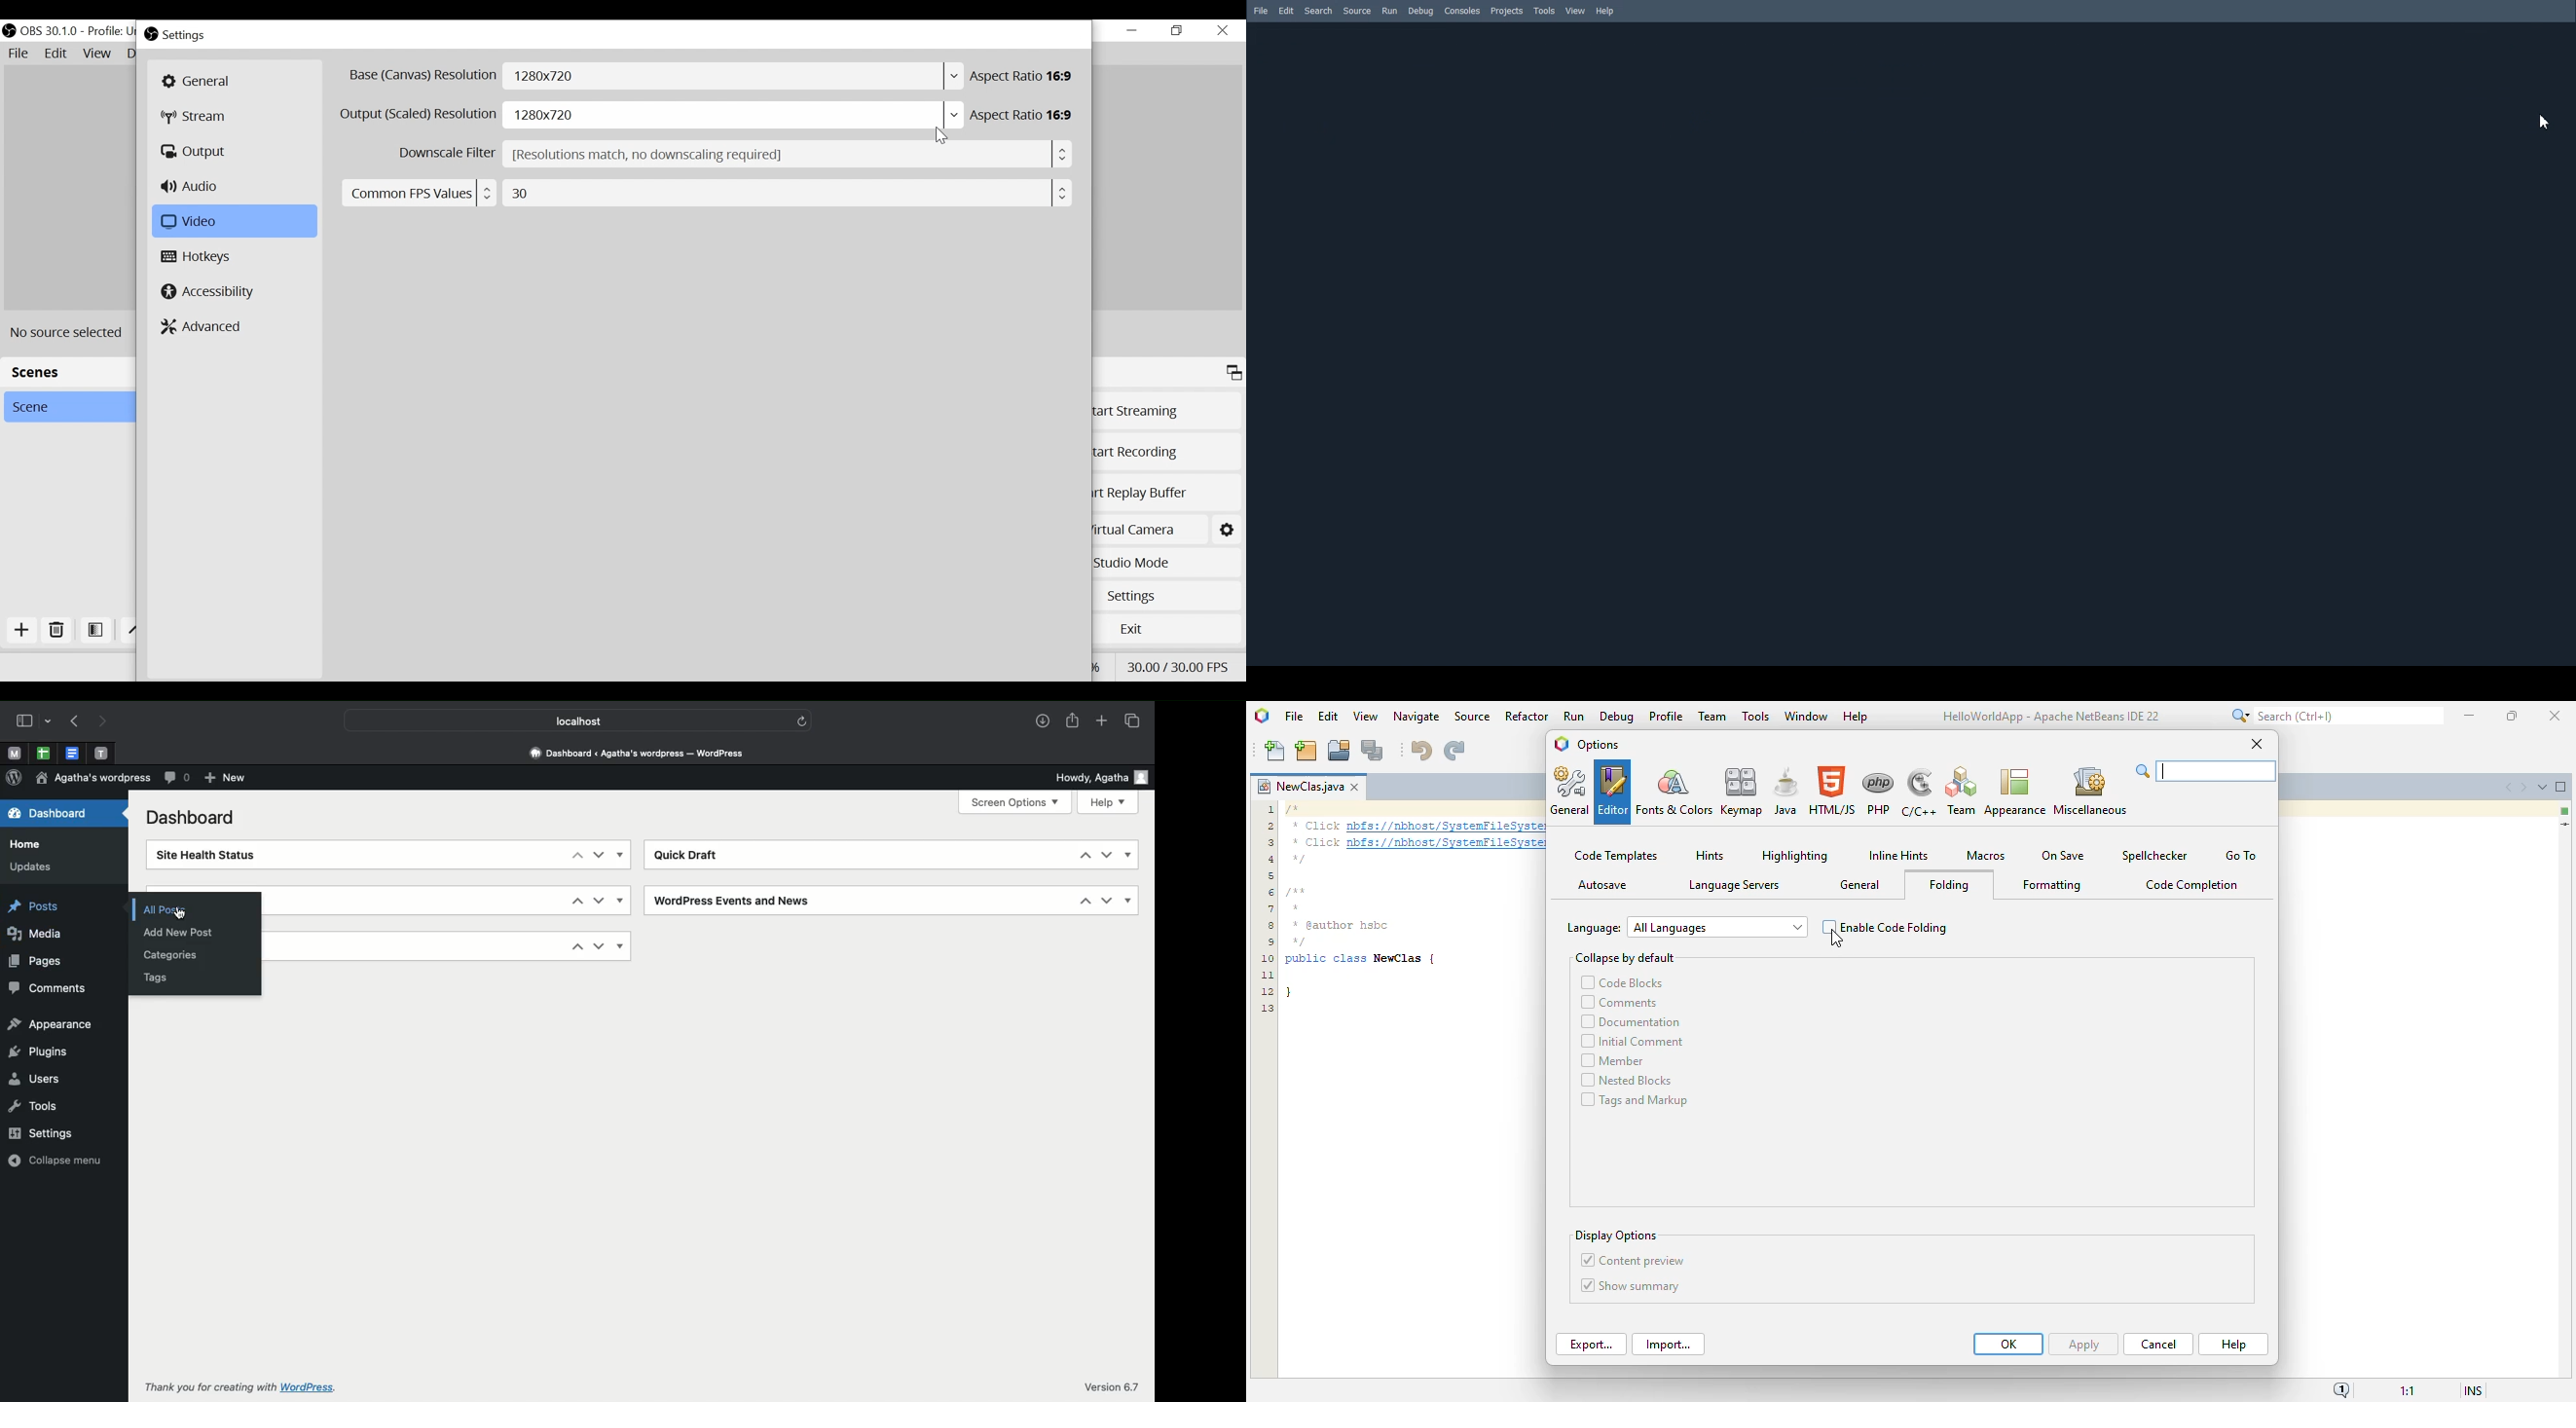  I want to click on OBS Version, so click(49, 31).